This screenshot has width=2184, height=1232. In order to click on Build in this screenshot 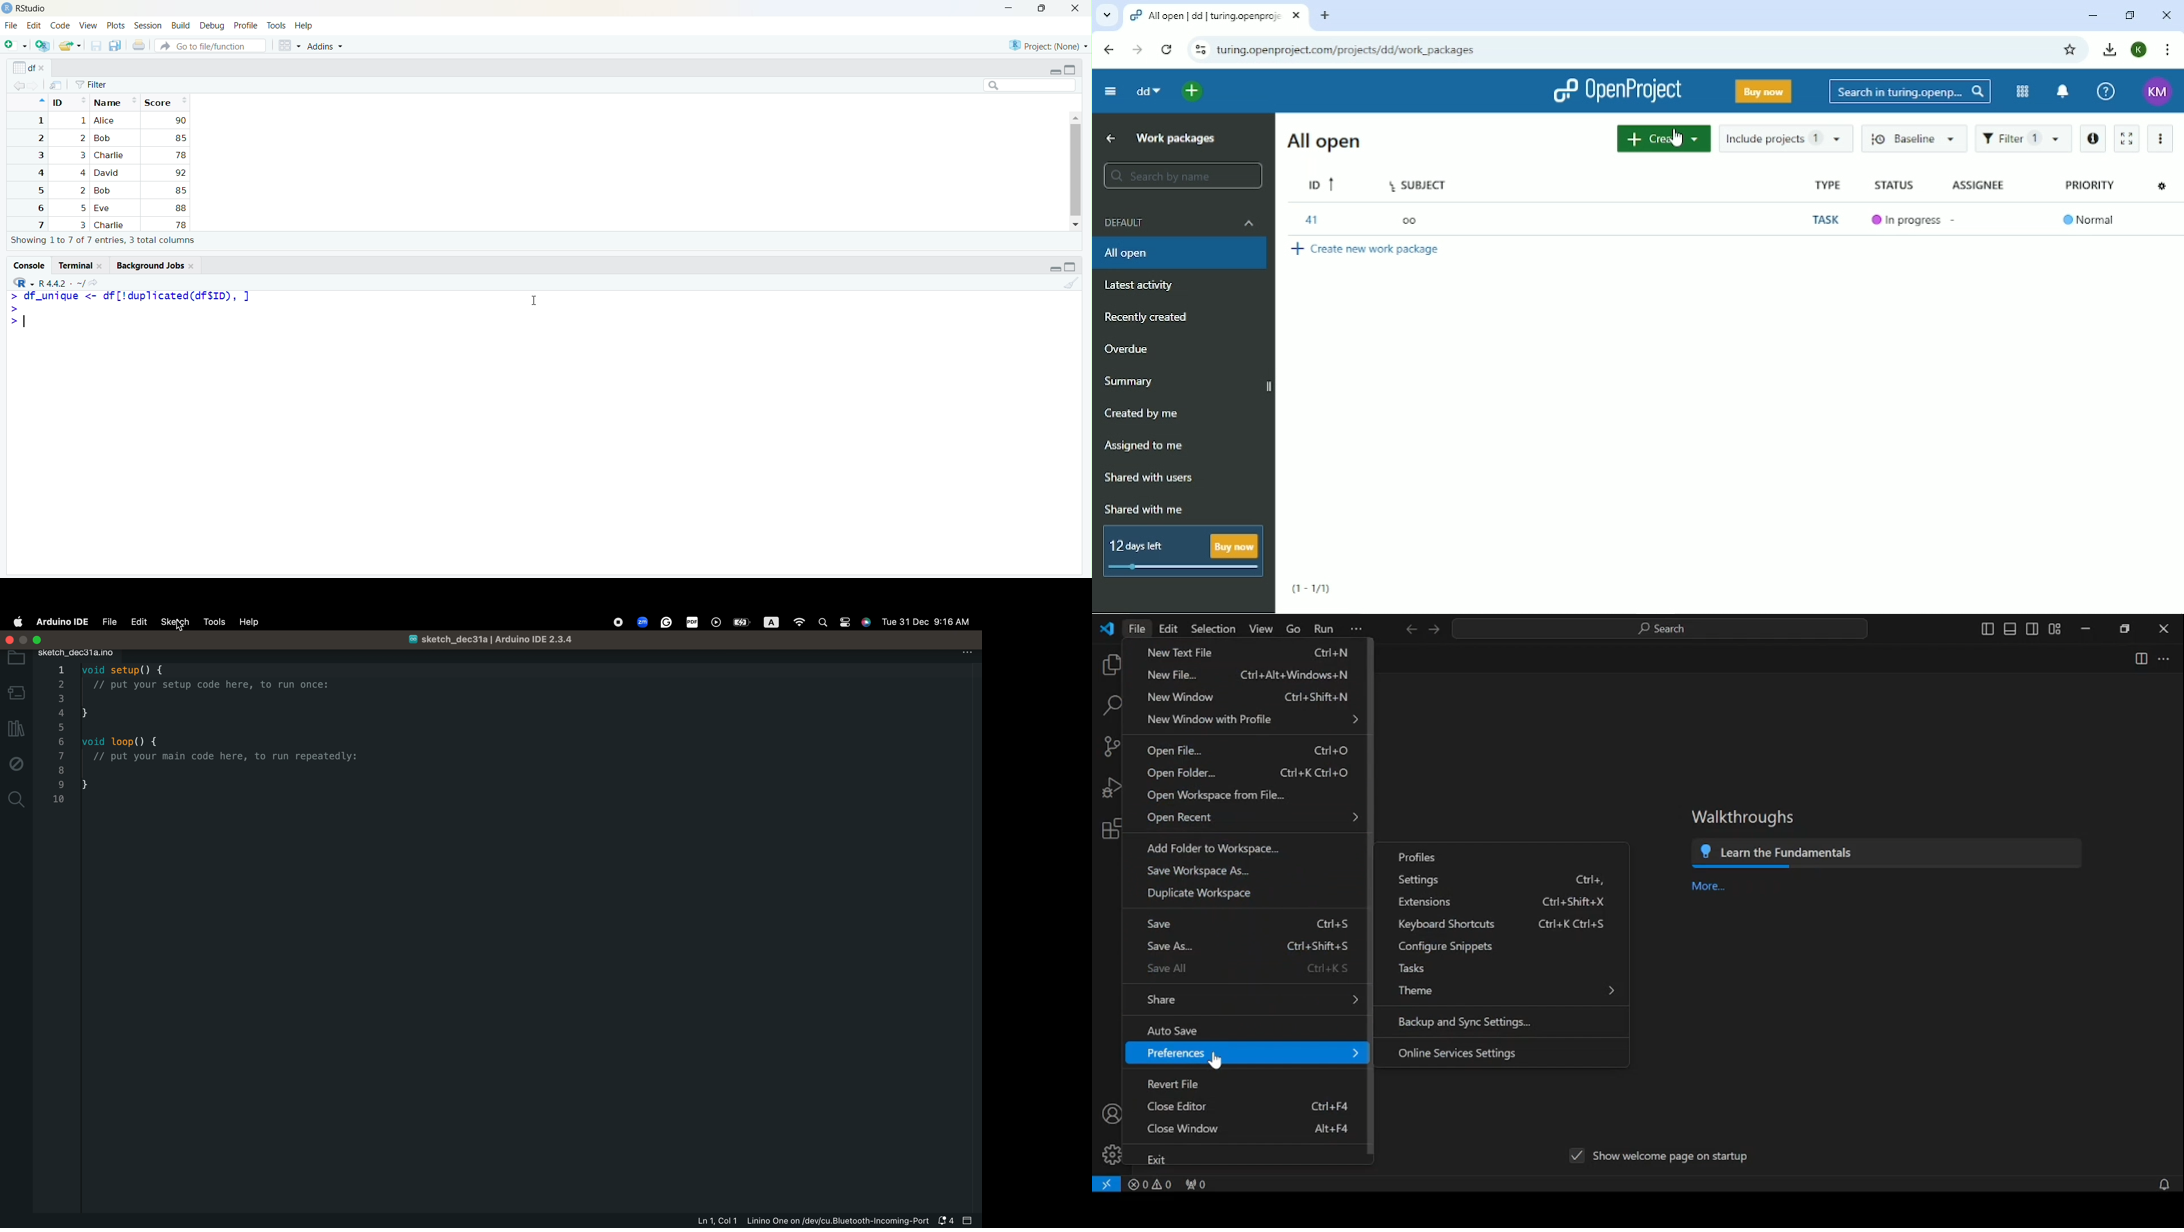, I will do `click(181, 26)`.